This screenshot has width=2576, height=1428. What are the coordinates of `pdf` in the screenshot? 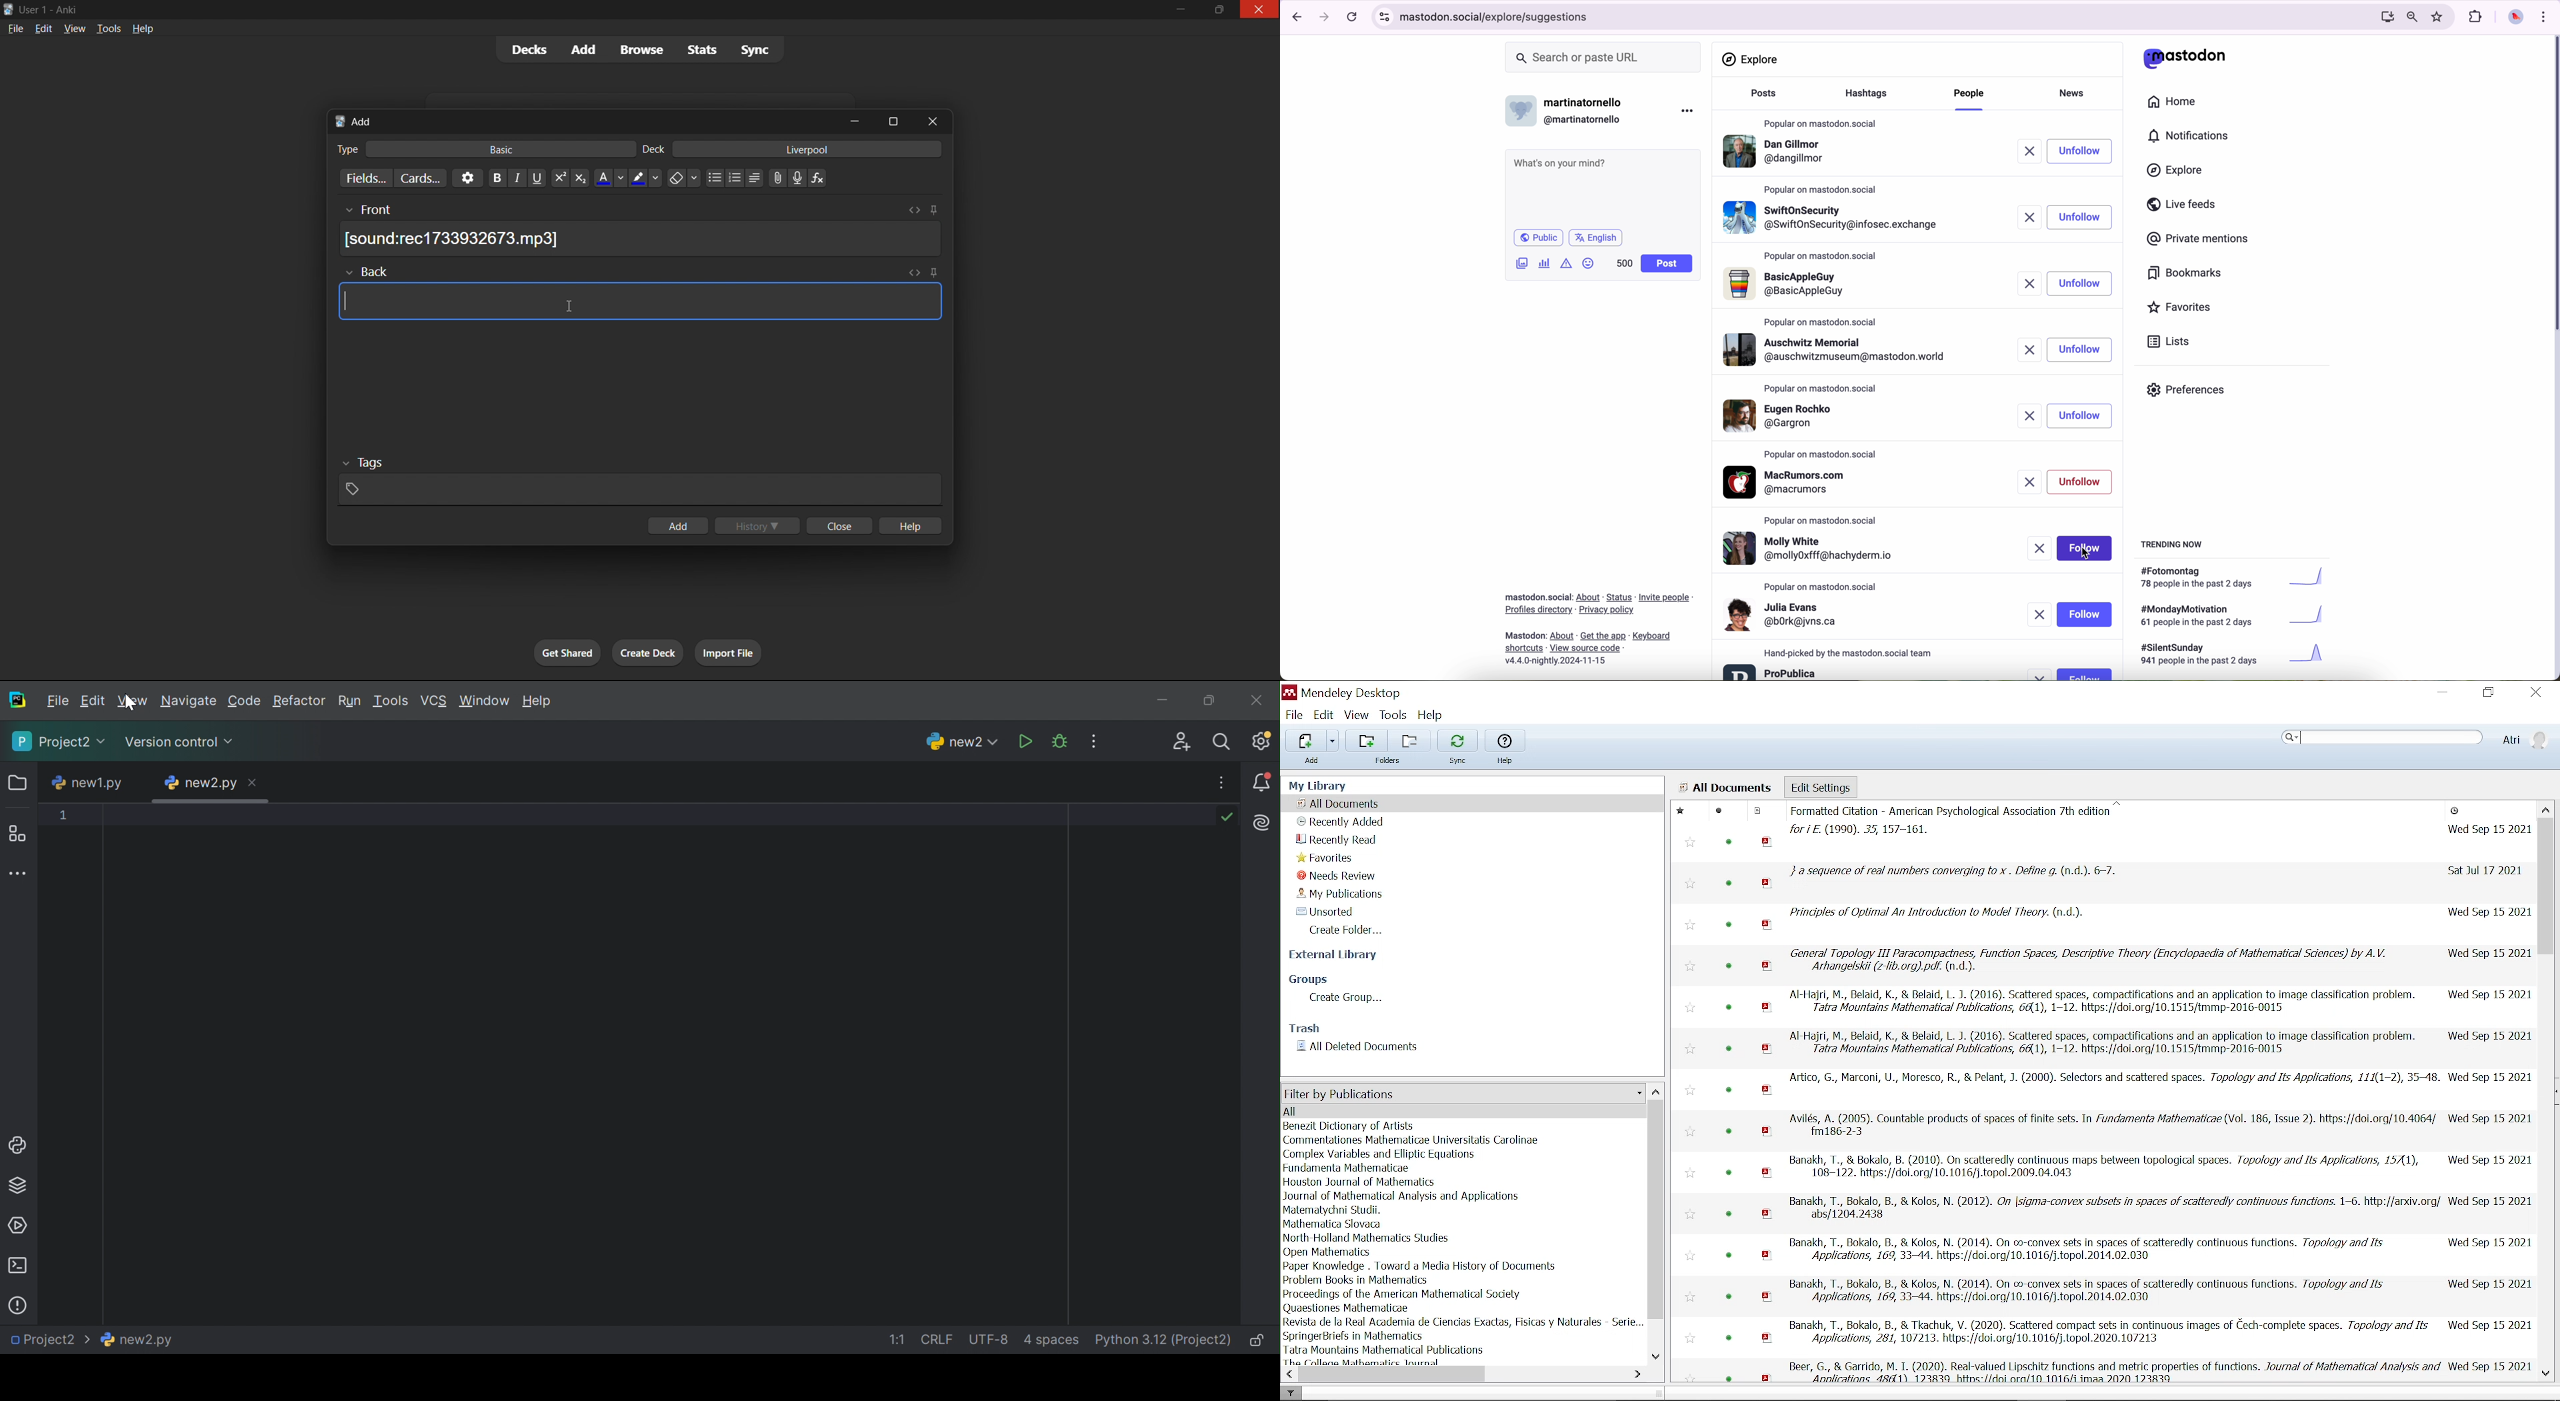 It's located at (1768, 1297).